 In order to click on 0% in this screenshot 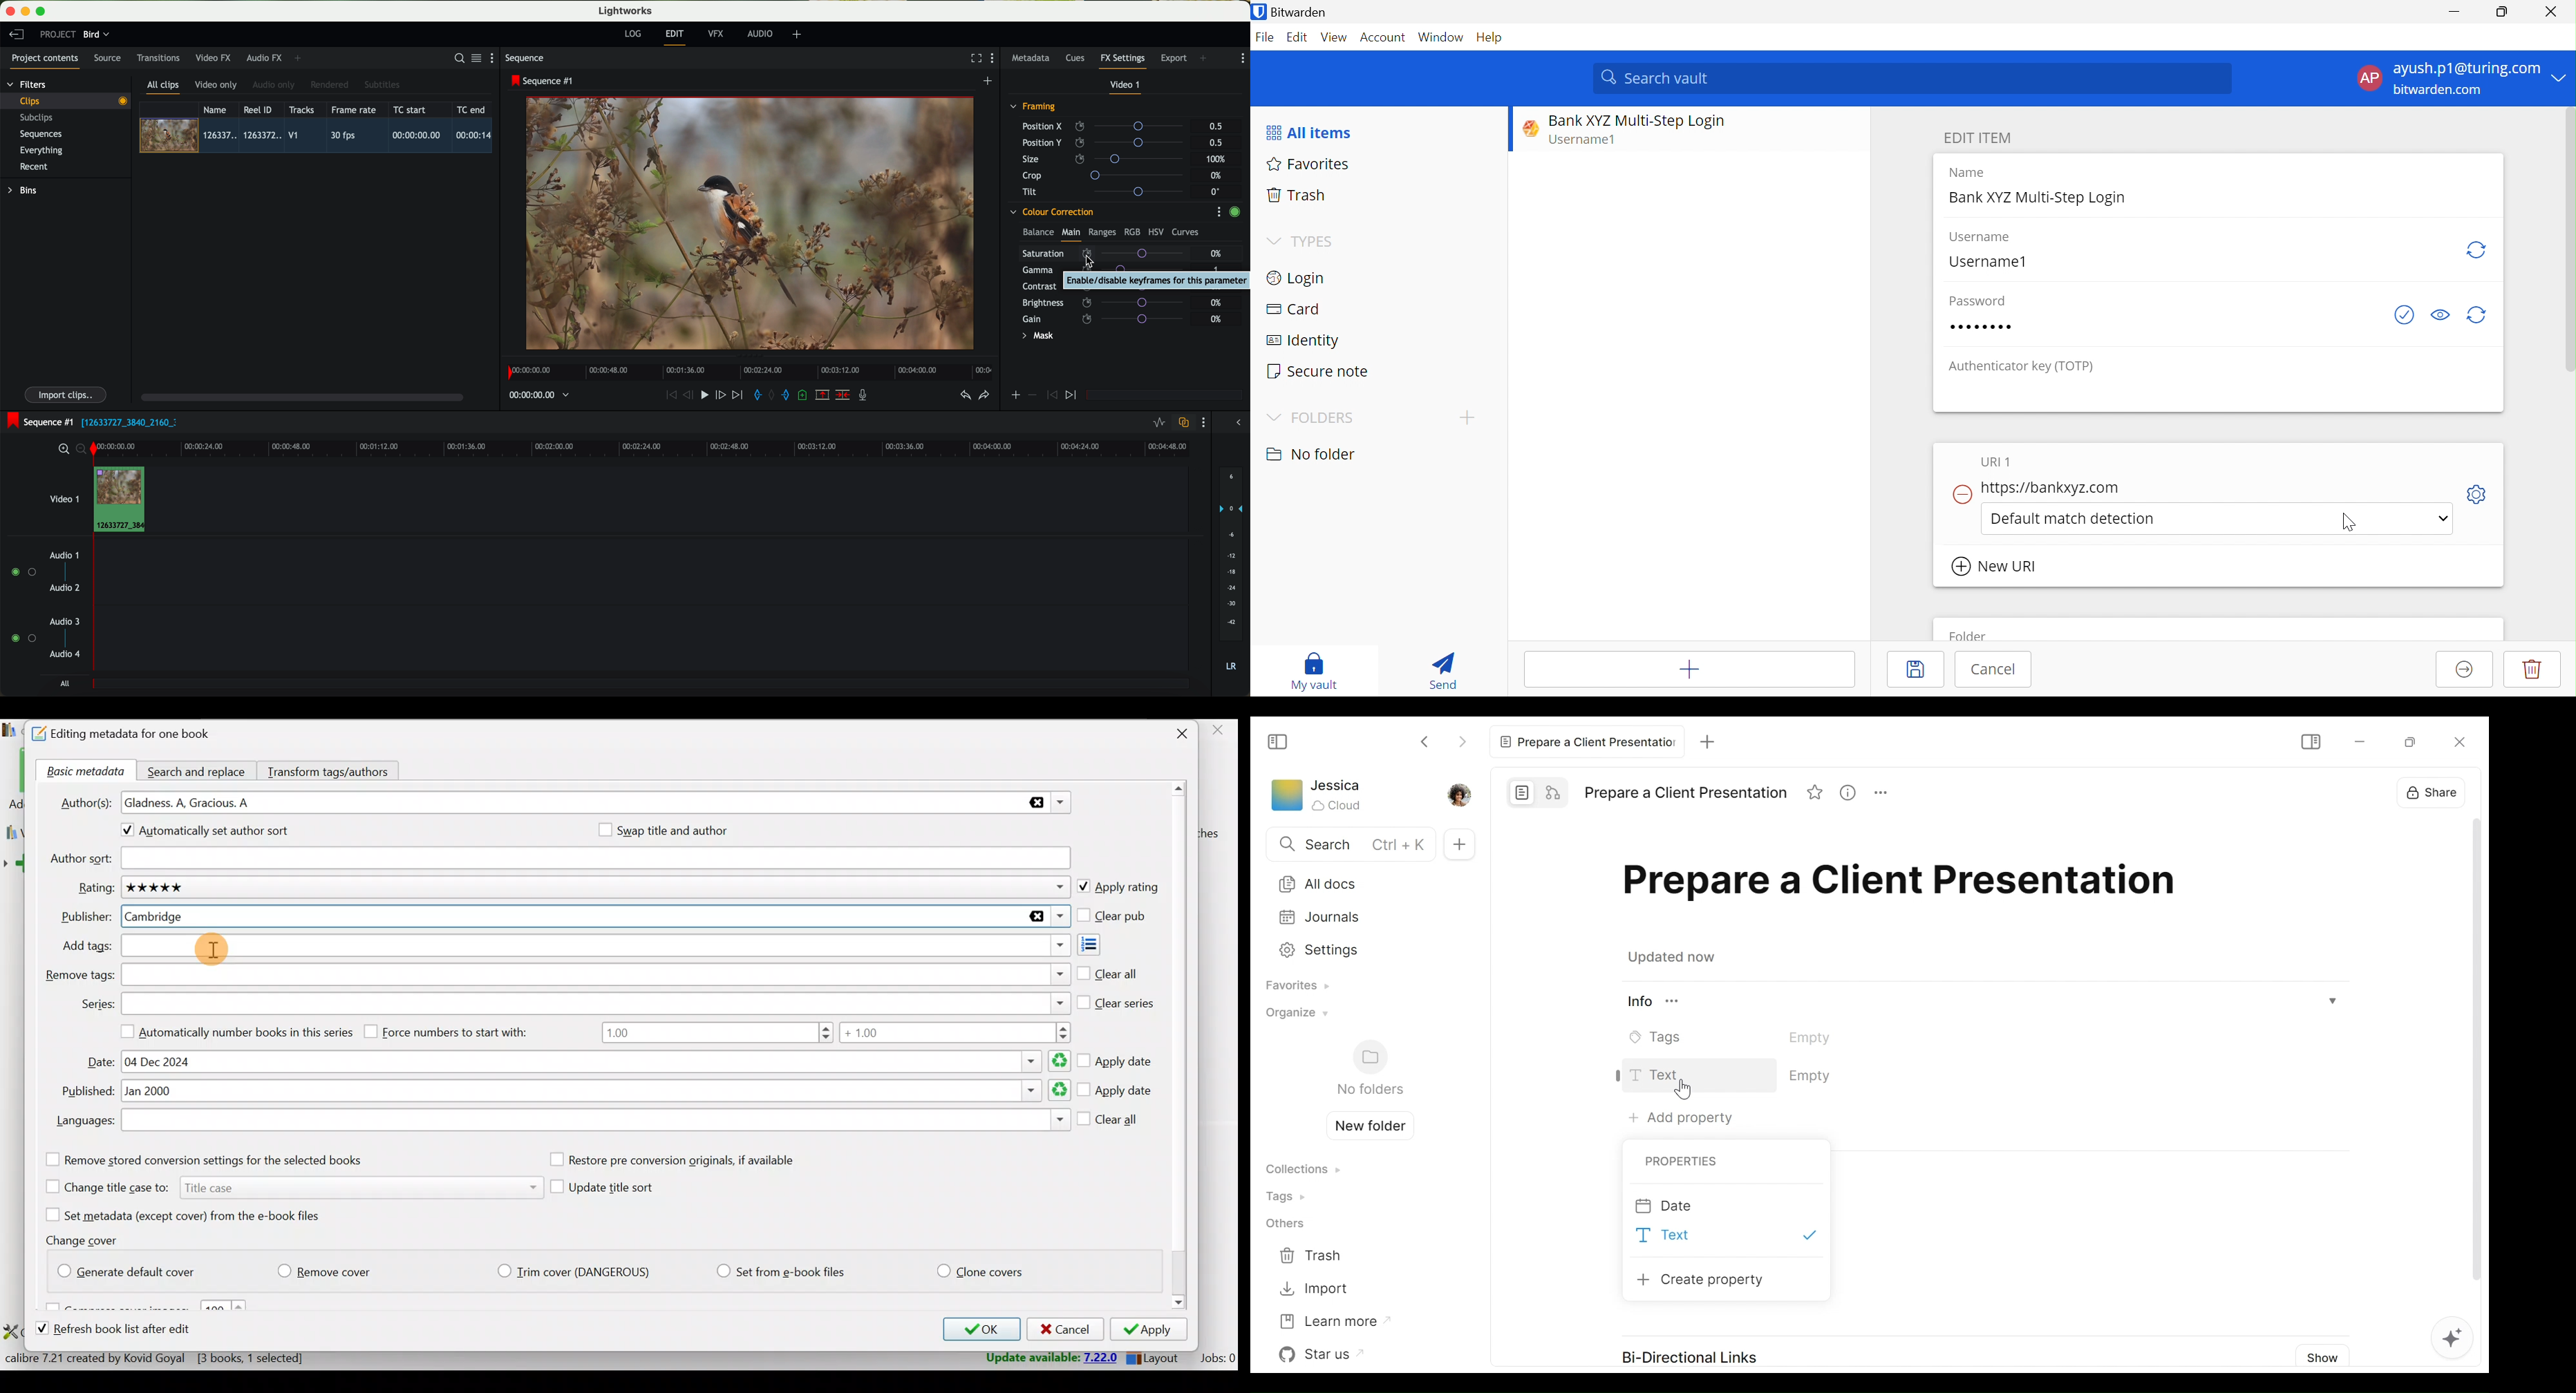, I will do `click(1217, 319)`.